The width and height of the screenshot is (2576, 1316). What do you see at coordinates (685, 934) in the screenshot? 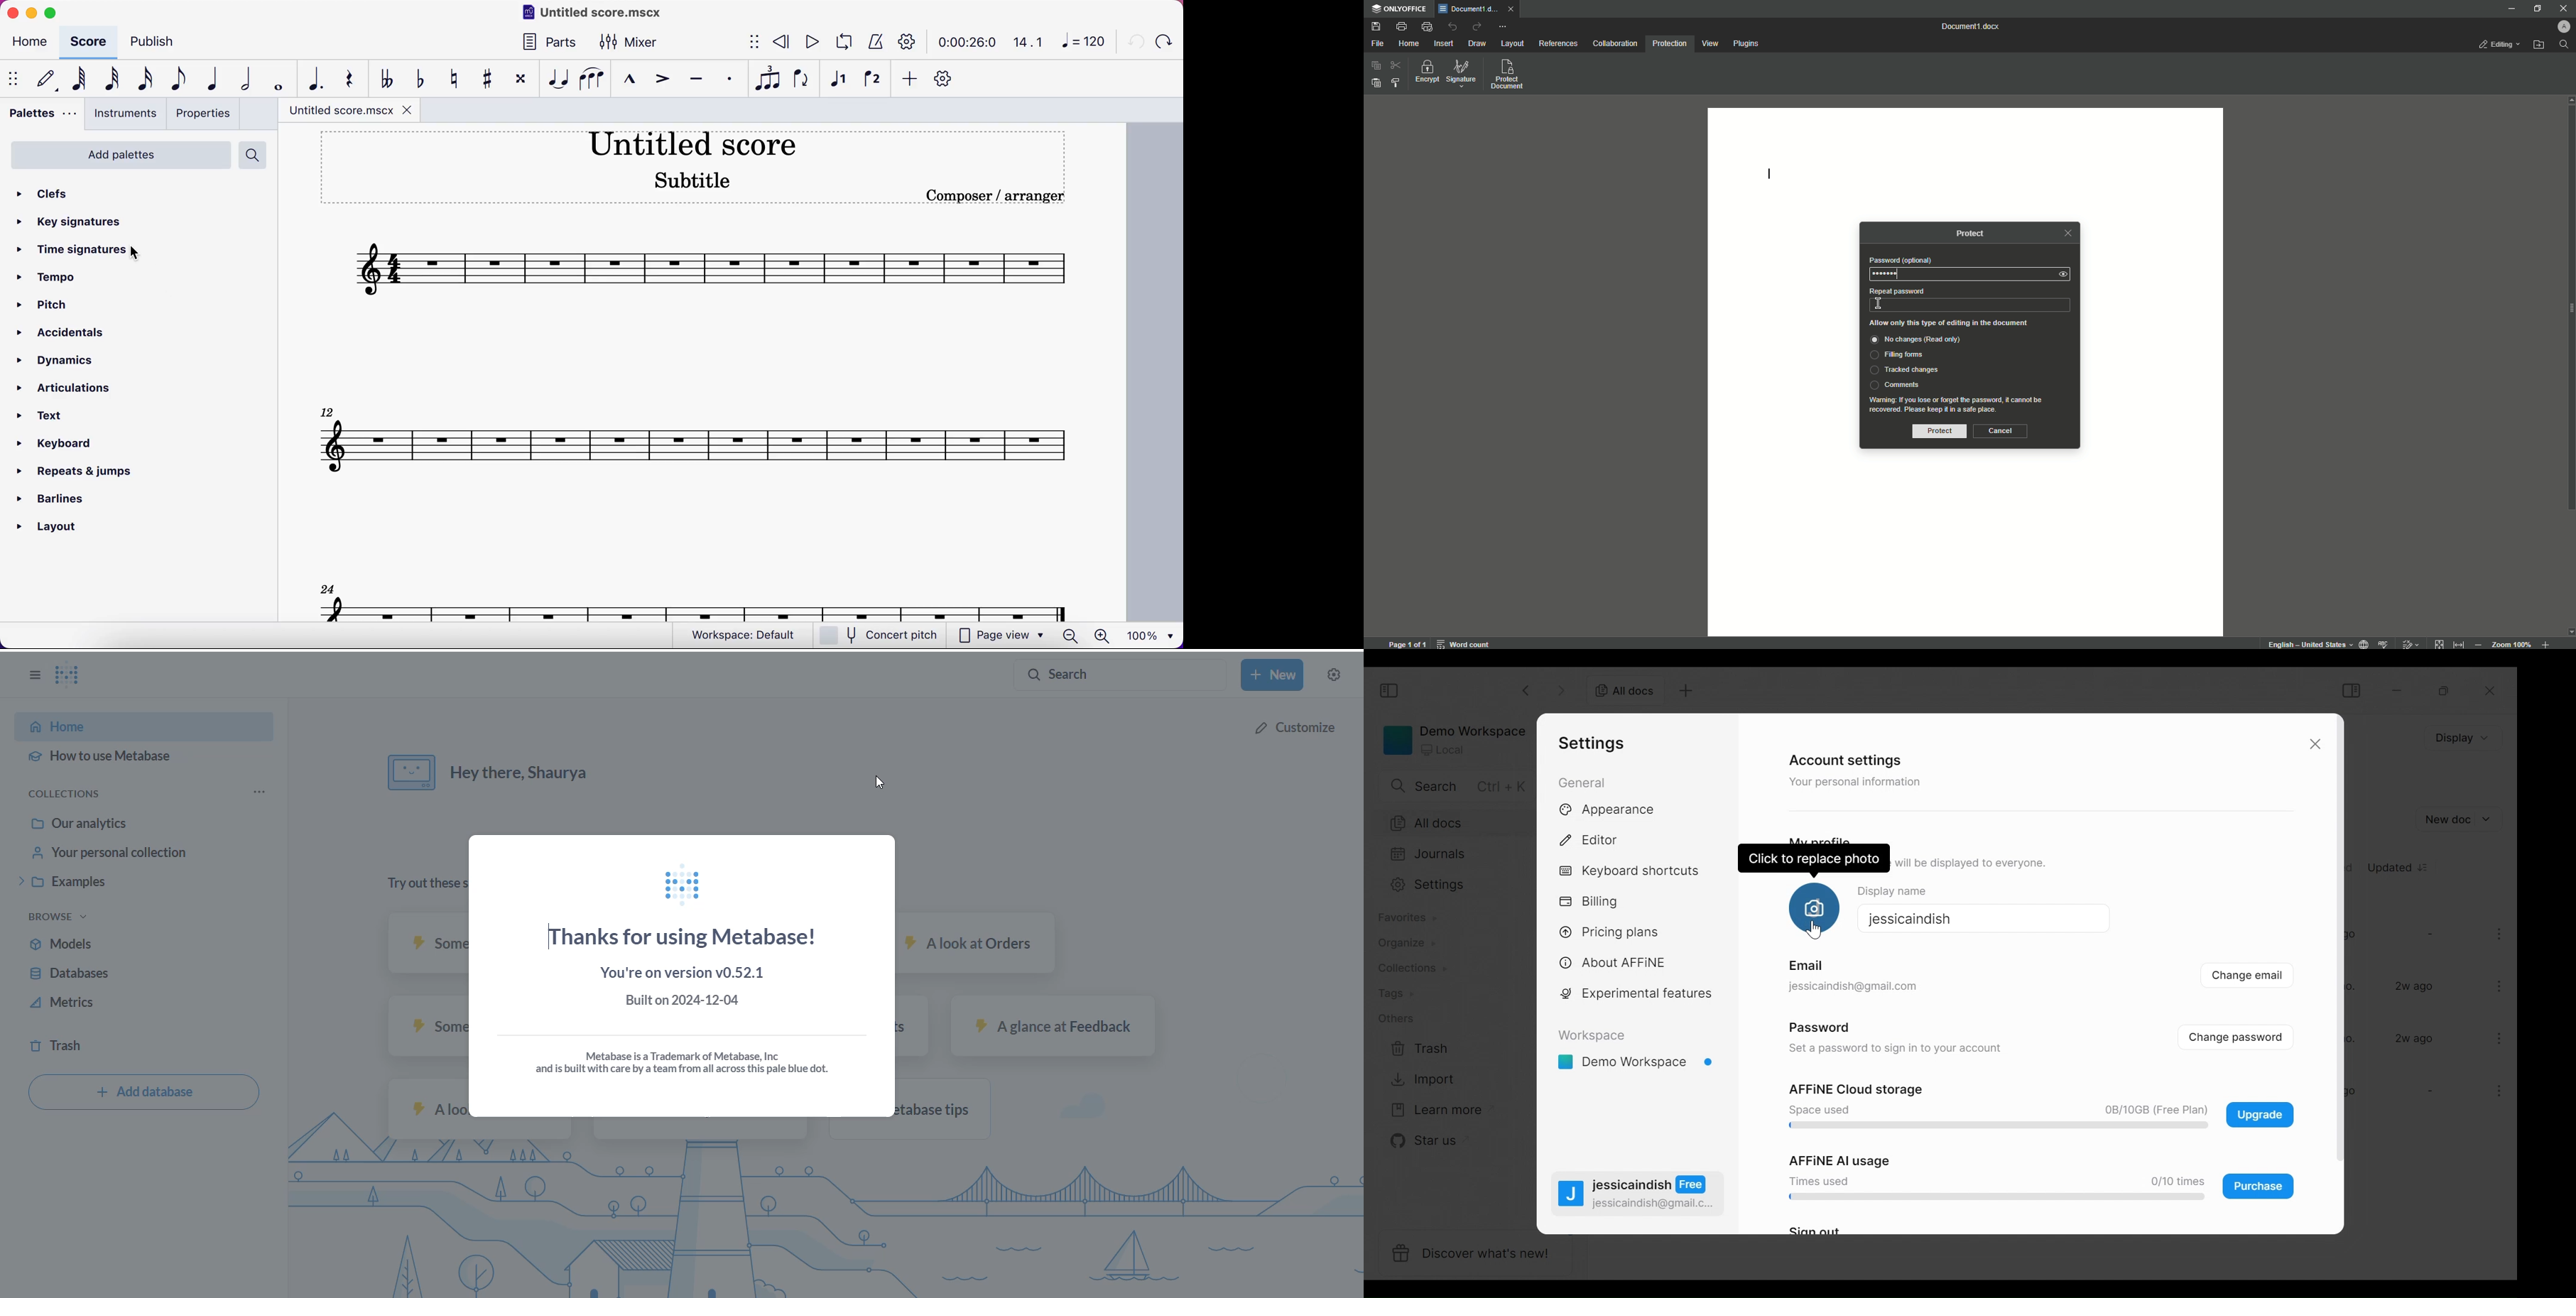
I see `Thanks for using Metabase!` at bounding box center [685, 934].